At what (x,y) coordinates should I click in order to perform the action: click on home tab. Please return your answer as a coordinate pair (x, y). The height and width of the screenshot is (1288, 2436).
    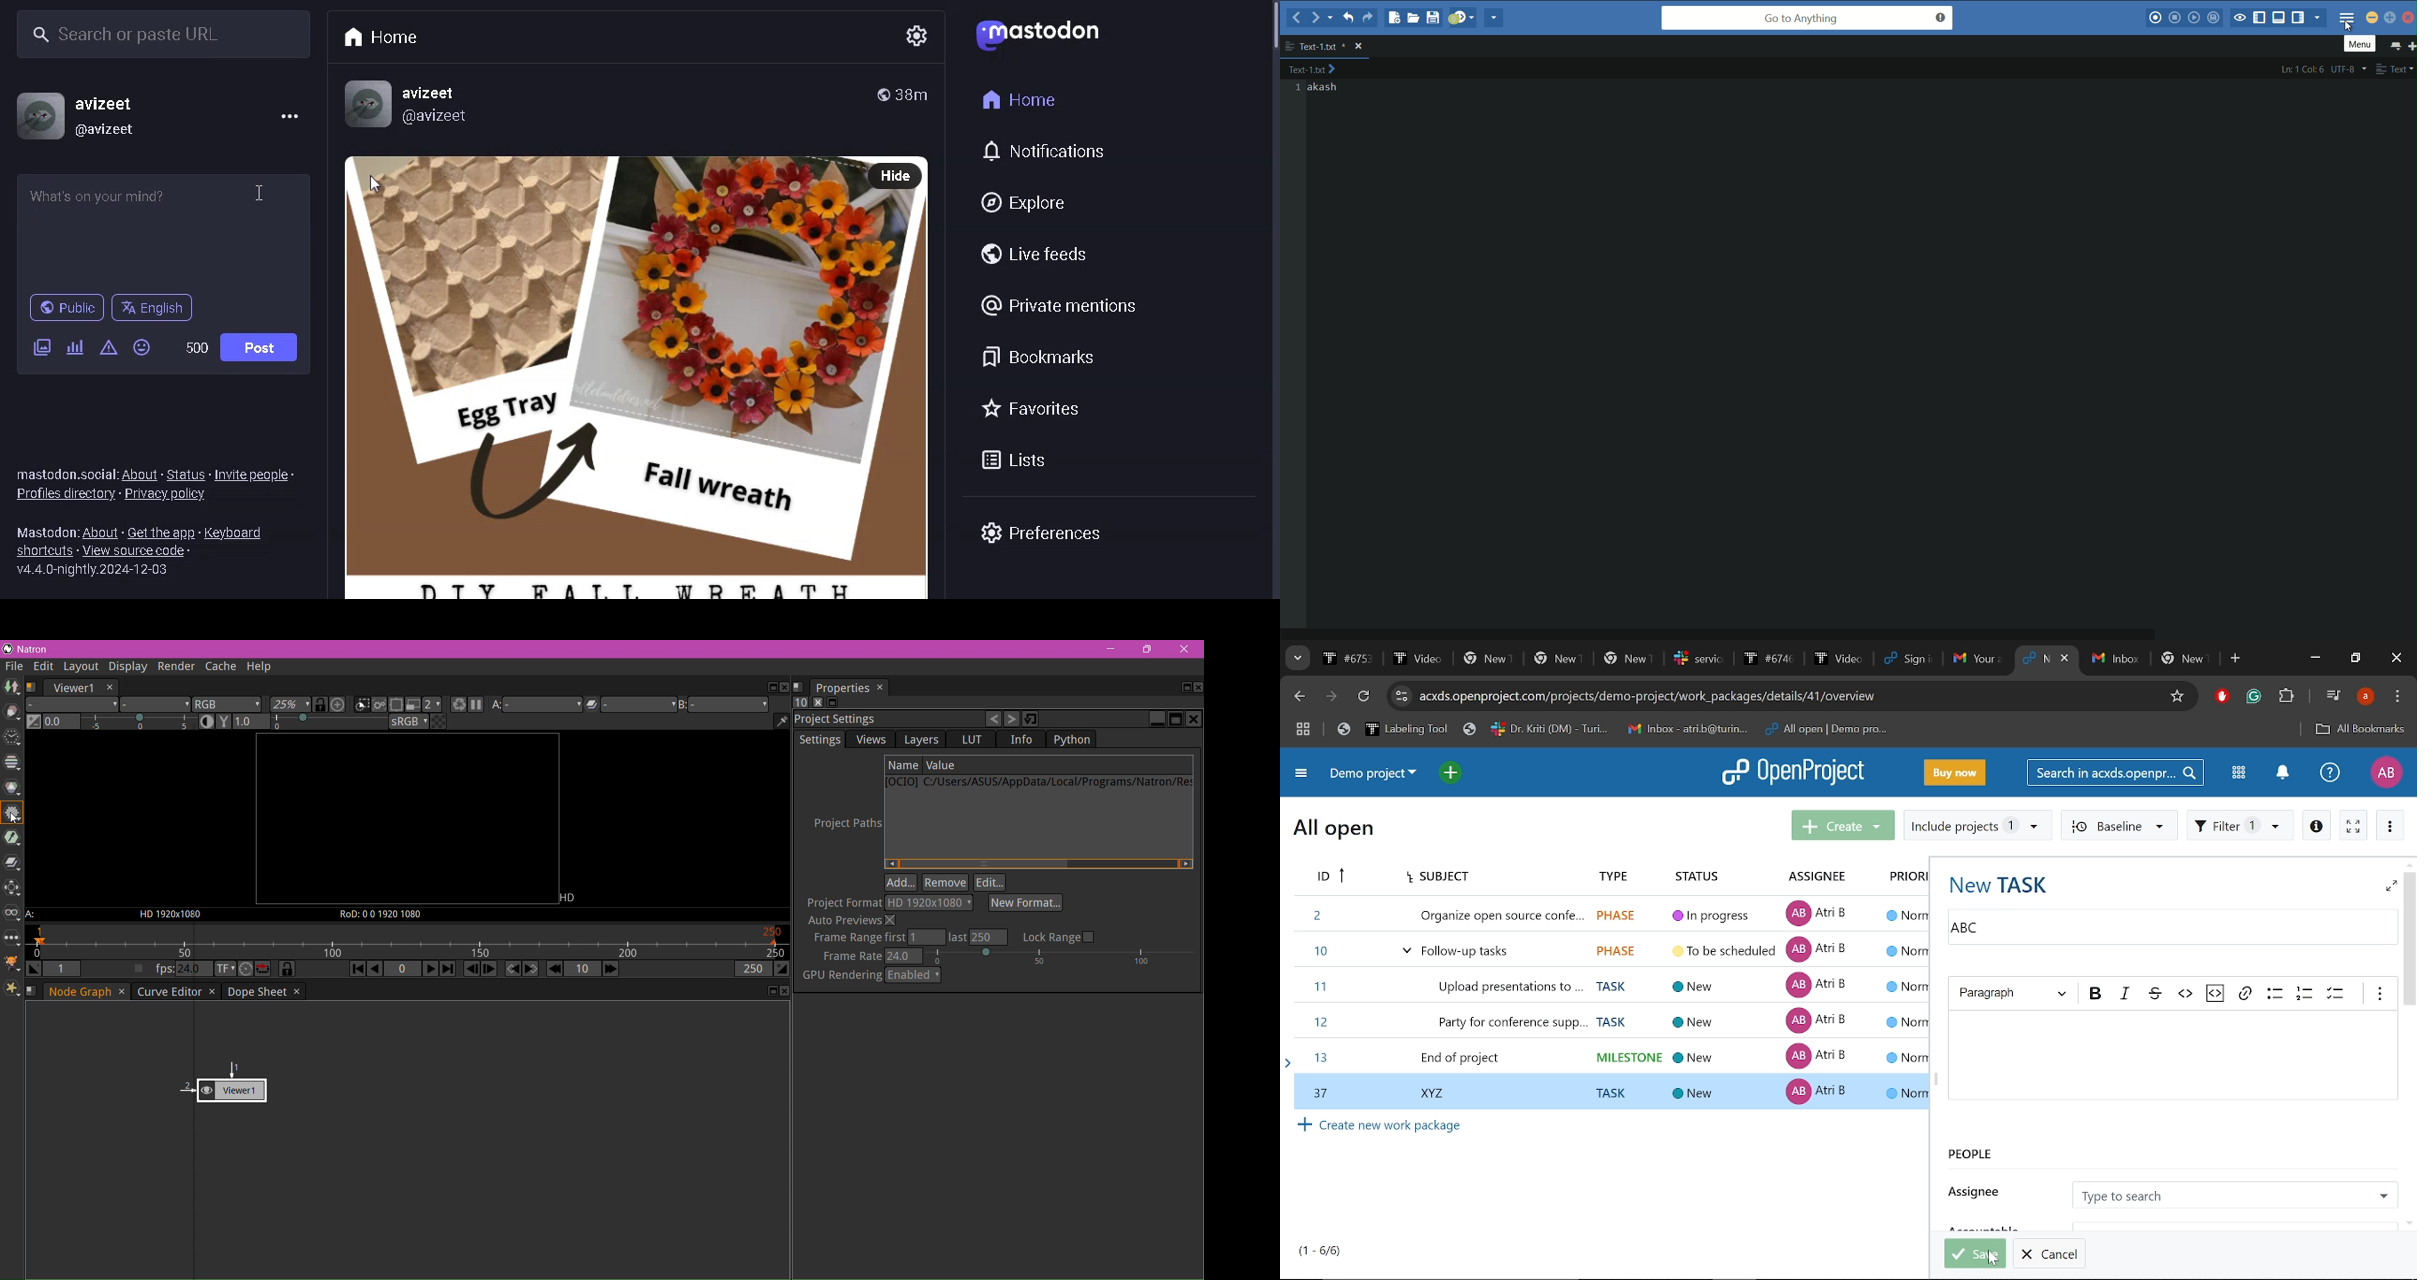
    Looking at the image, I should click on (388, 38).